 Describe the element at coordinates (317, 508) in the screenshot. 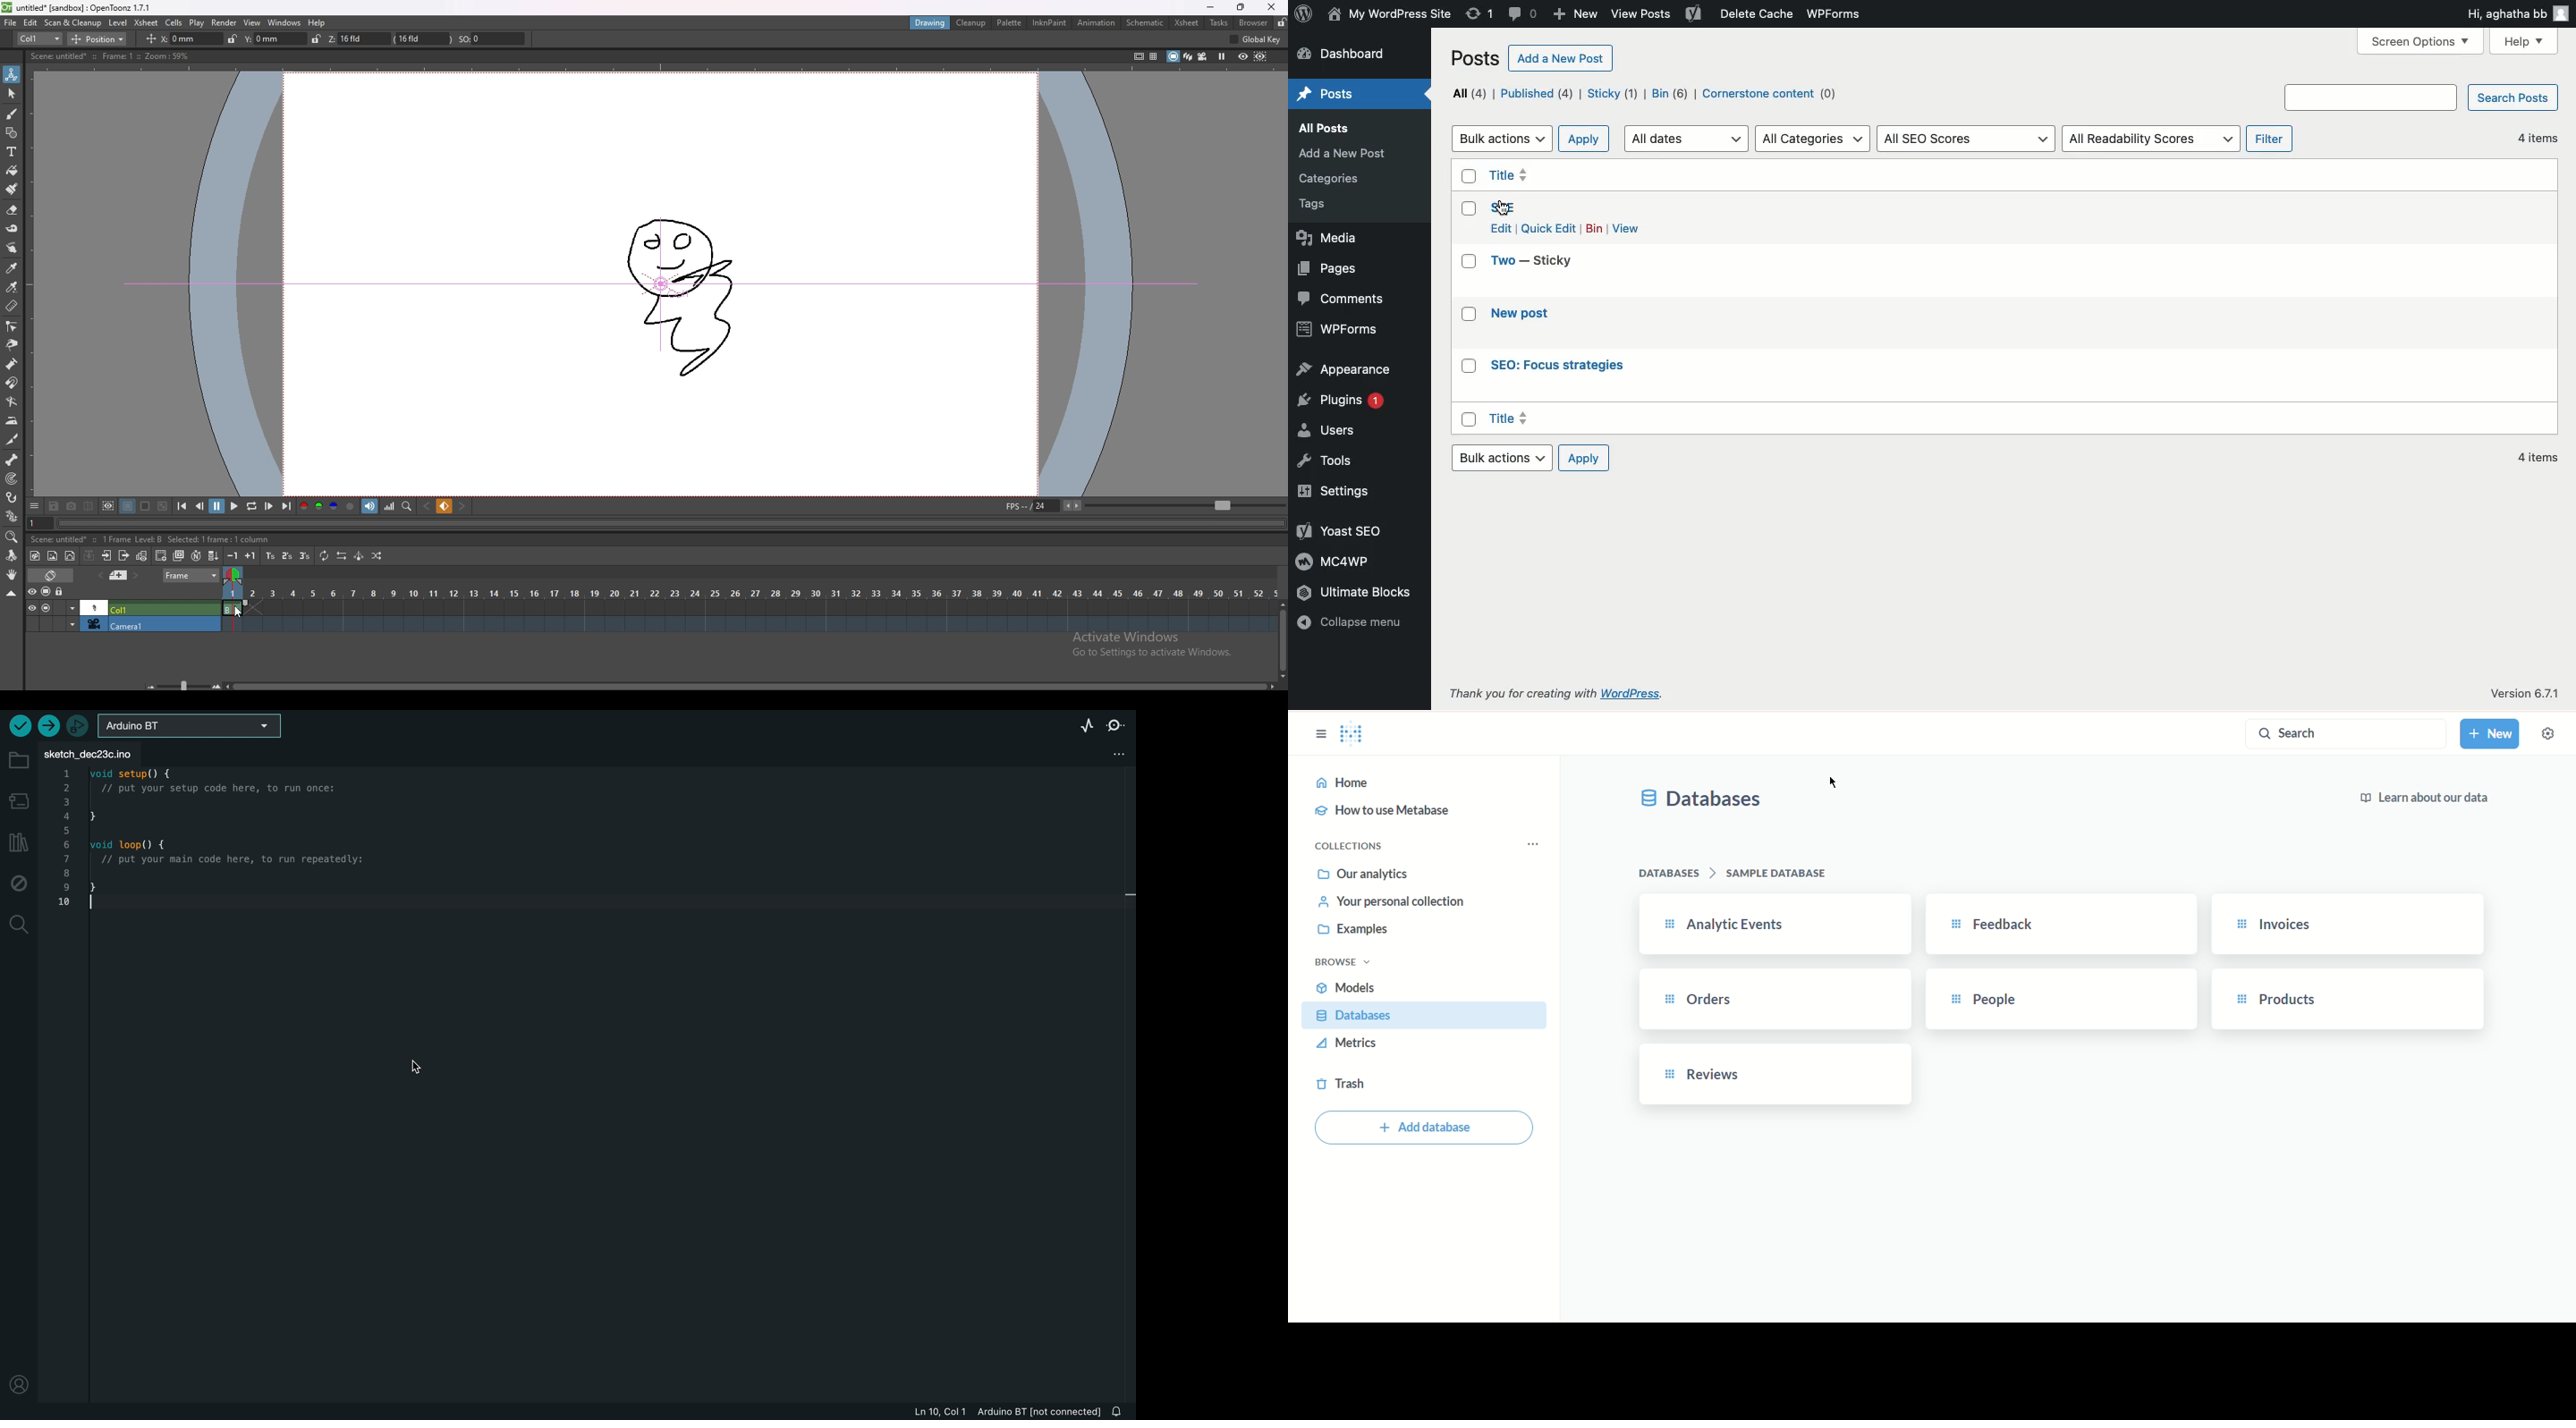

I see `green channel` at that location.